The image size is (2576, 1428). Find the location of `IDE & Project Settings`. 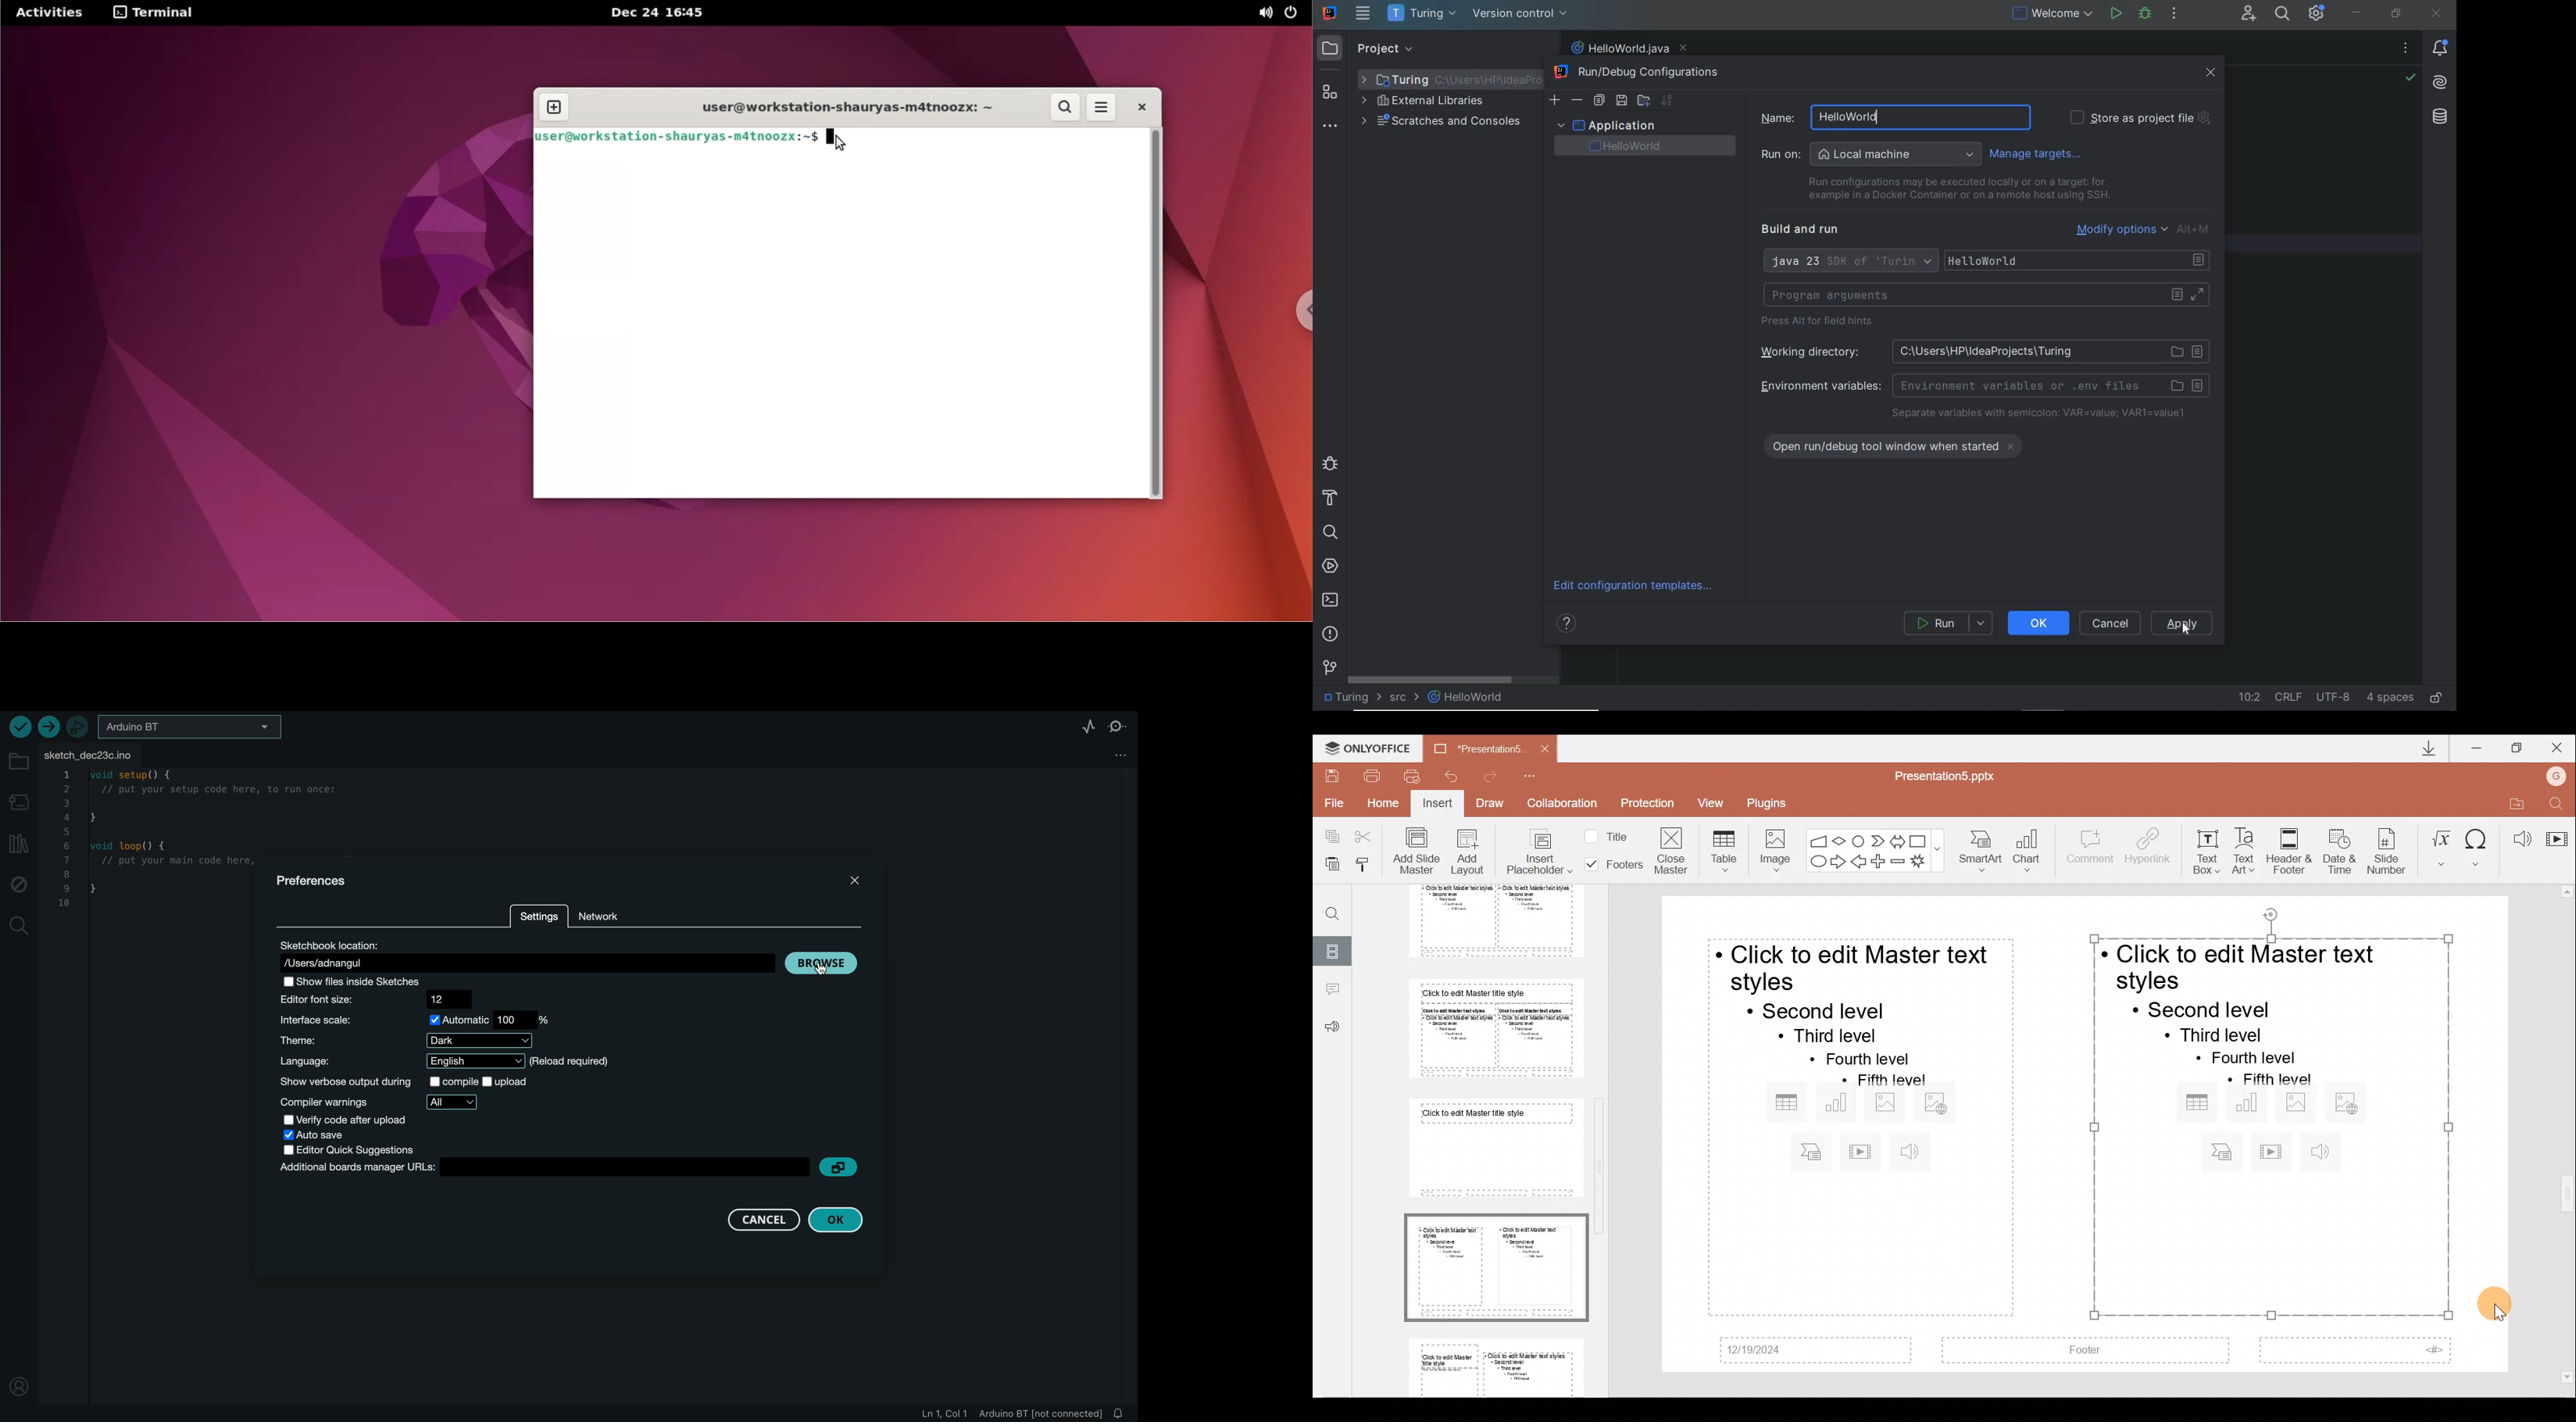

IDE & Project Settings is located at coordinates (2316, 13).